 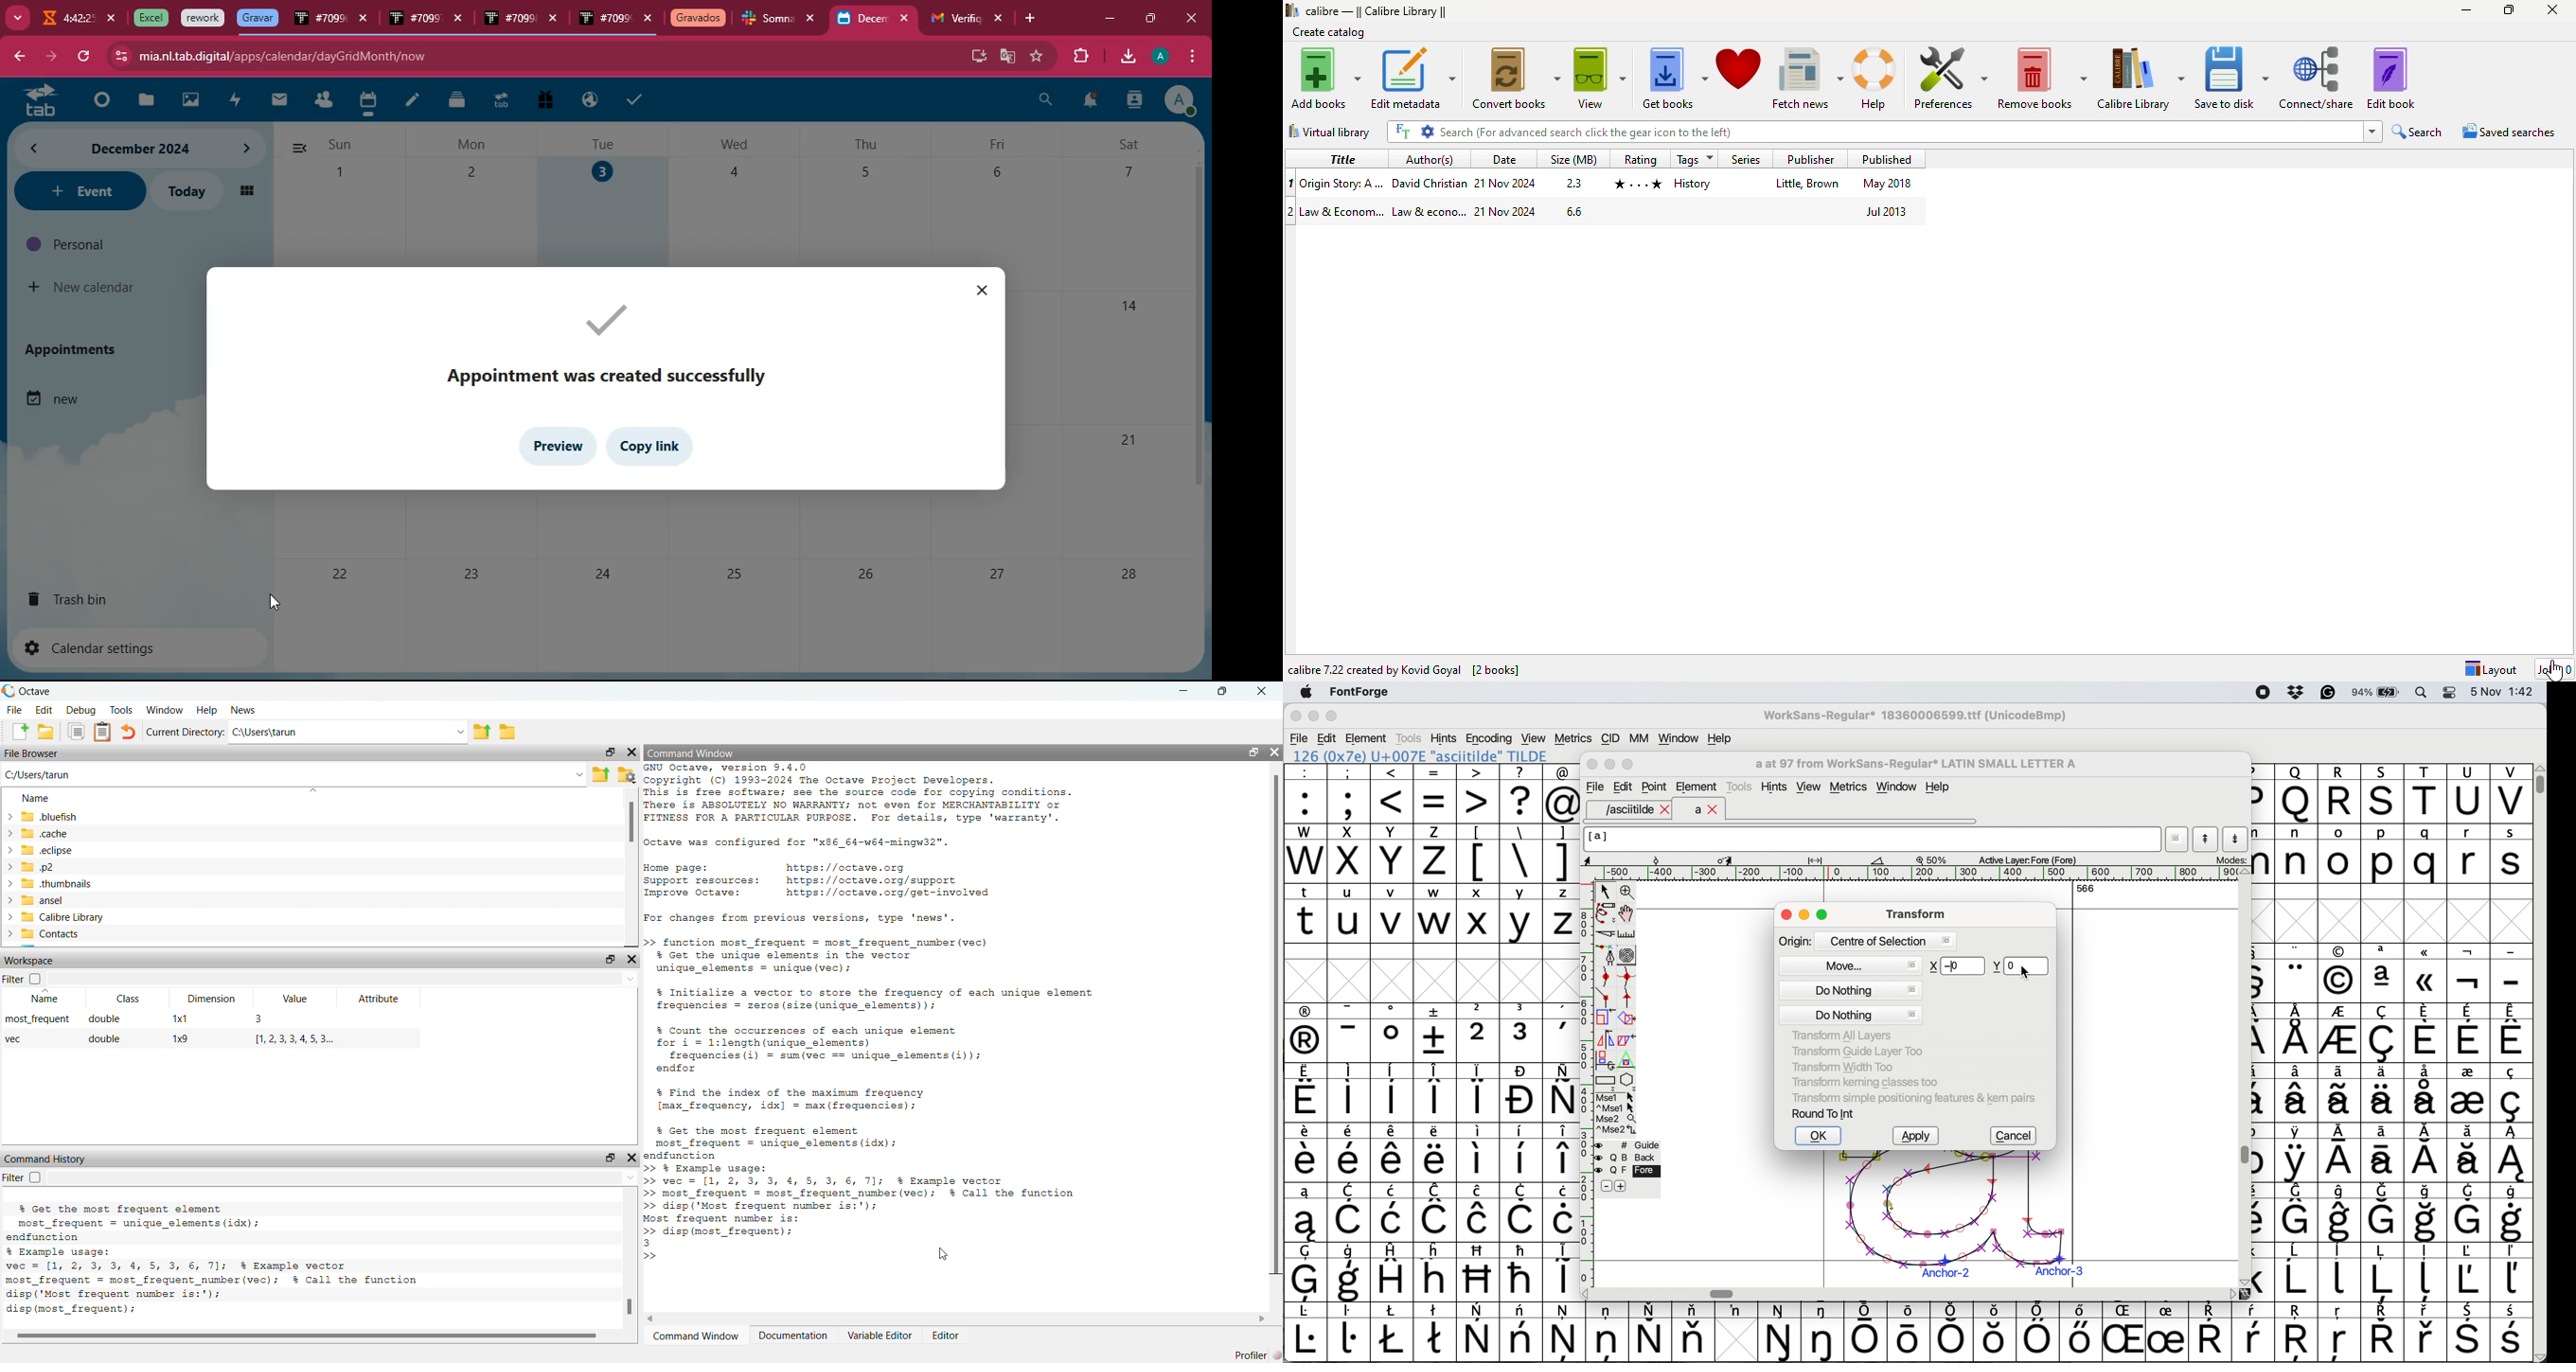 I want to click on date, so click(x=1504, y=184).